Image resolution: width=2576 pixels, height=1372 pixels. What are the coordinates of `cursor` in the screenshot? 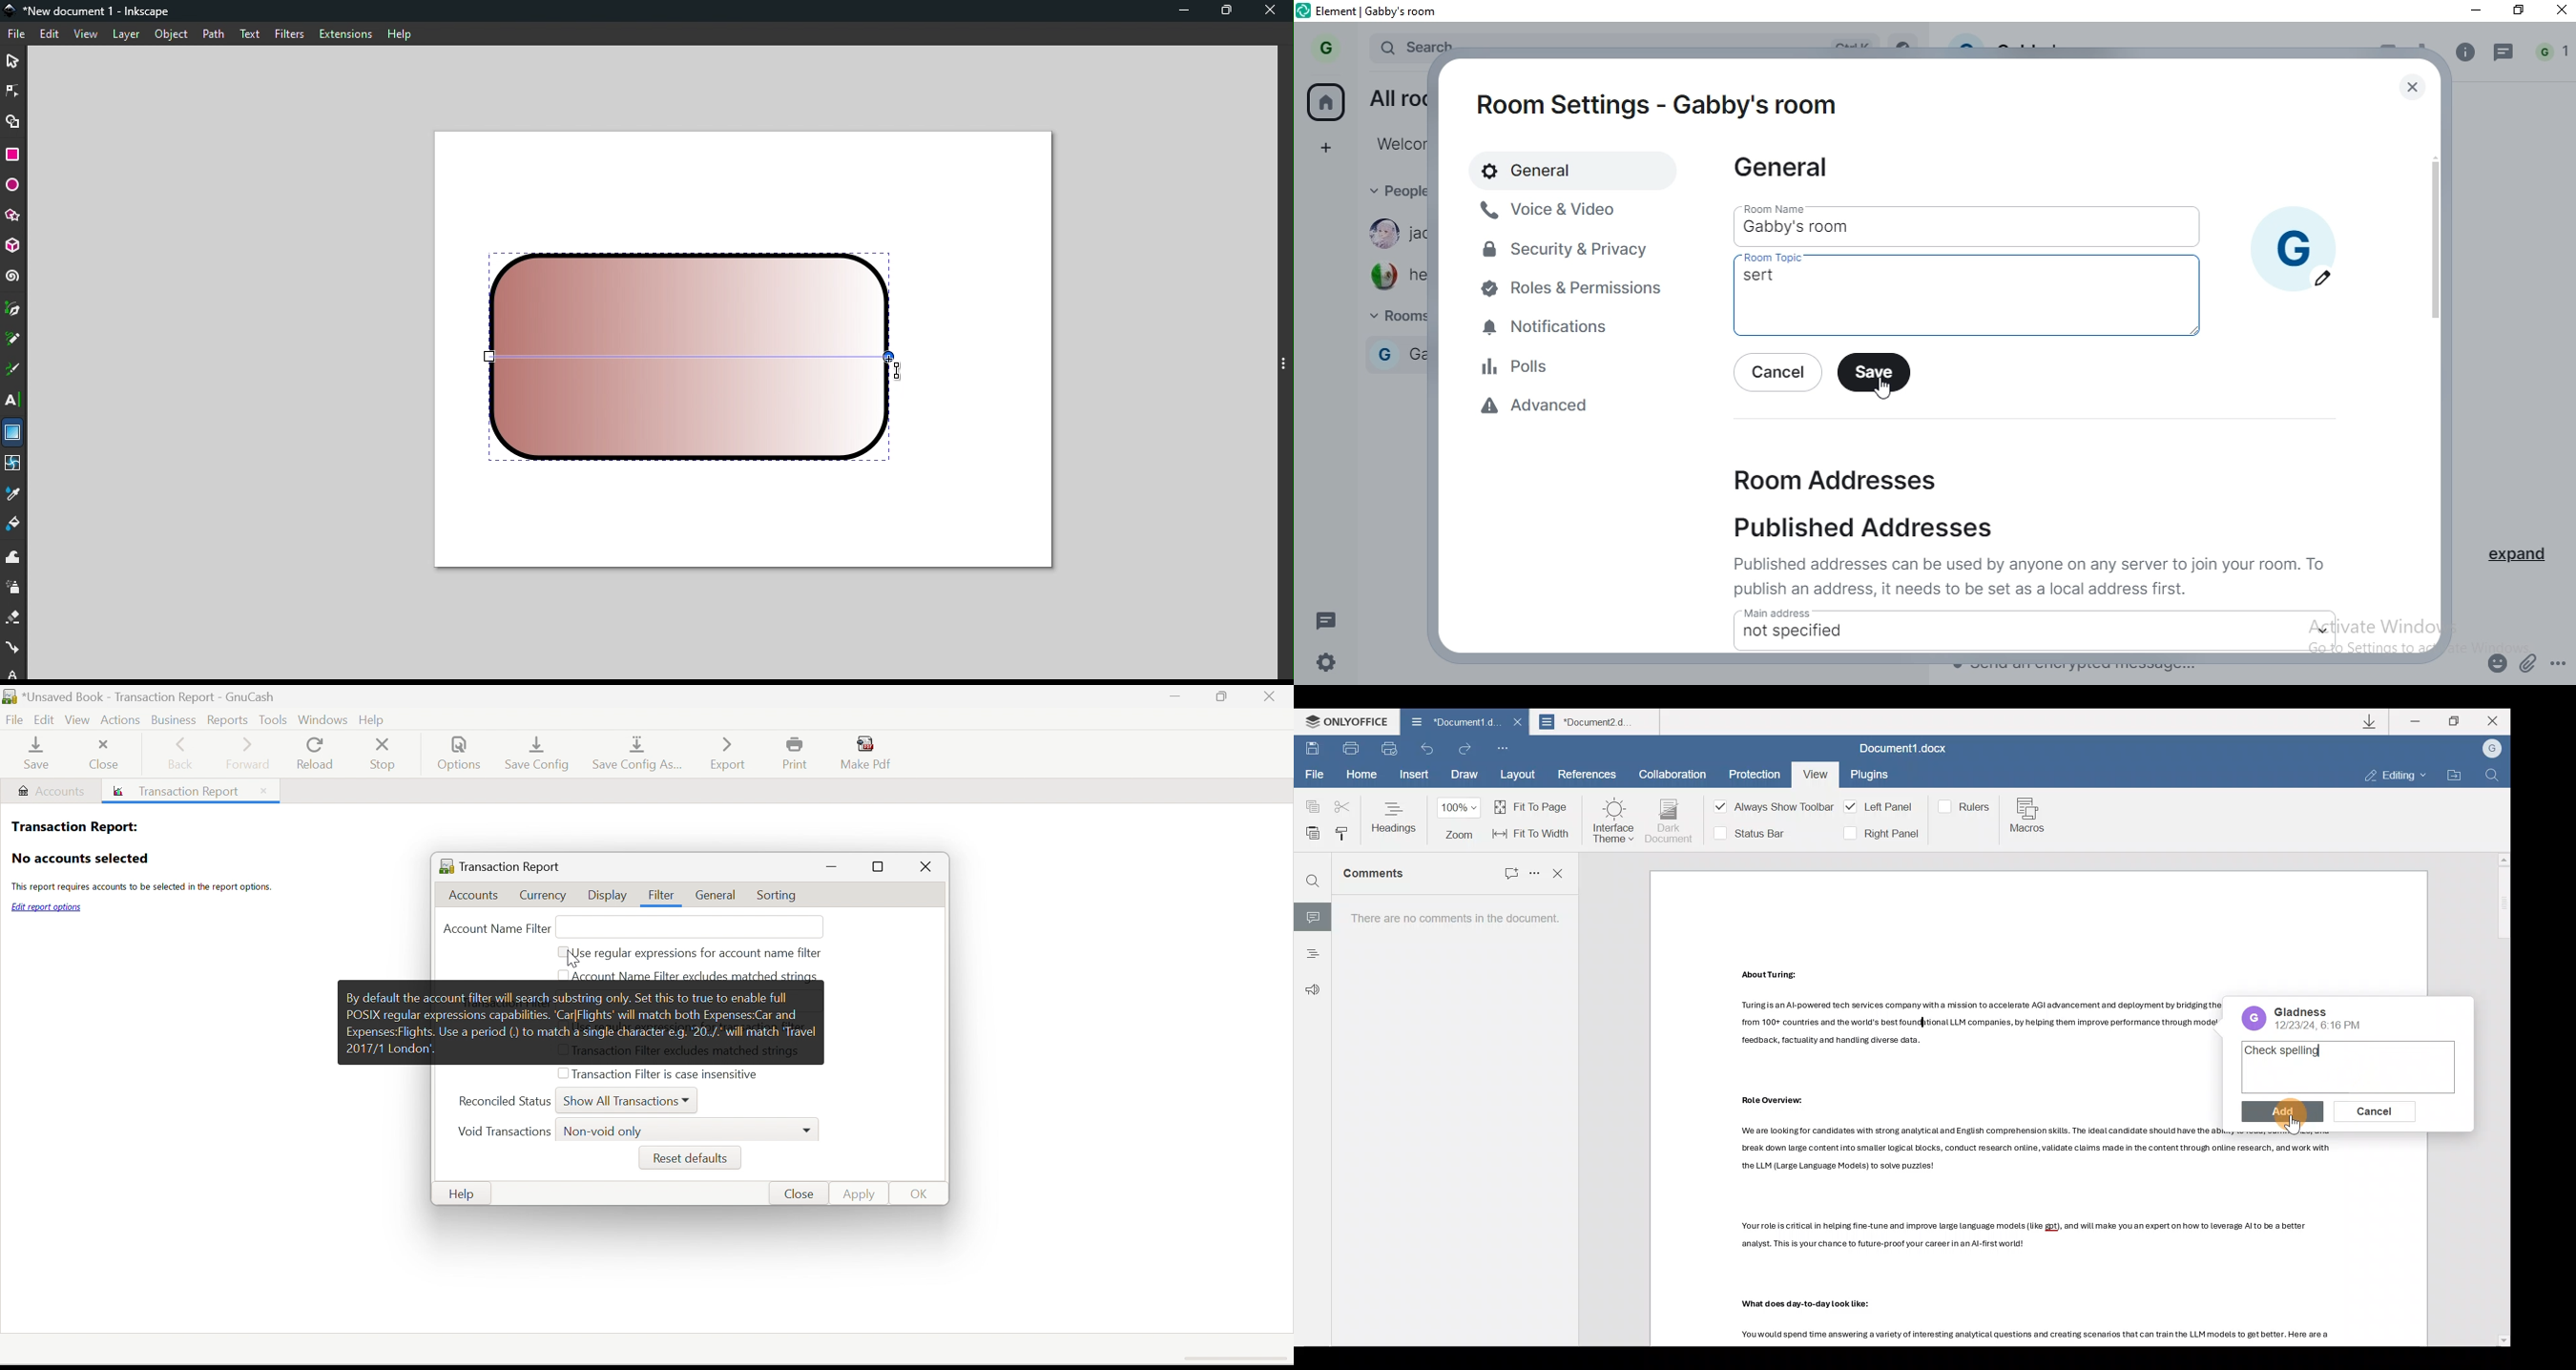 It's located at (1883, 388).